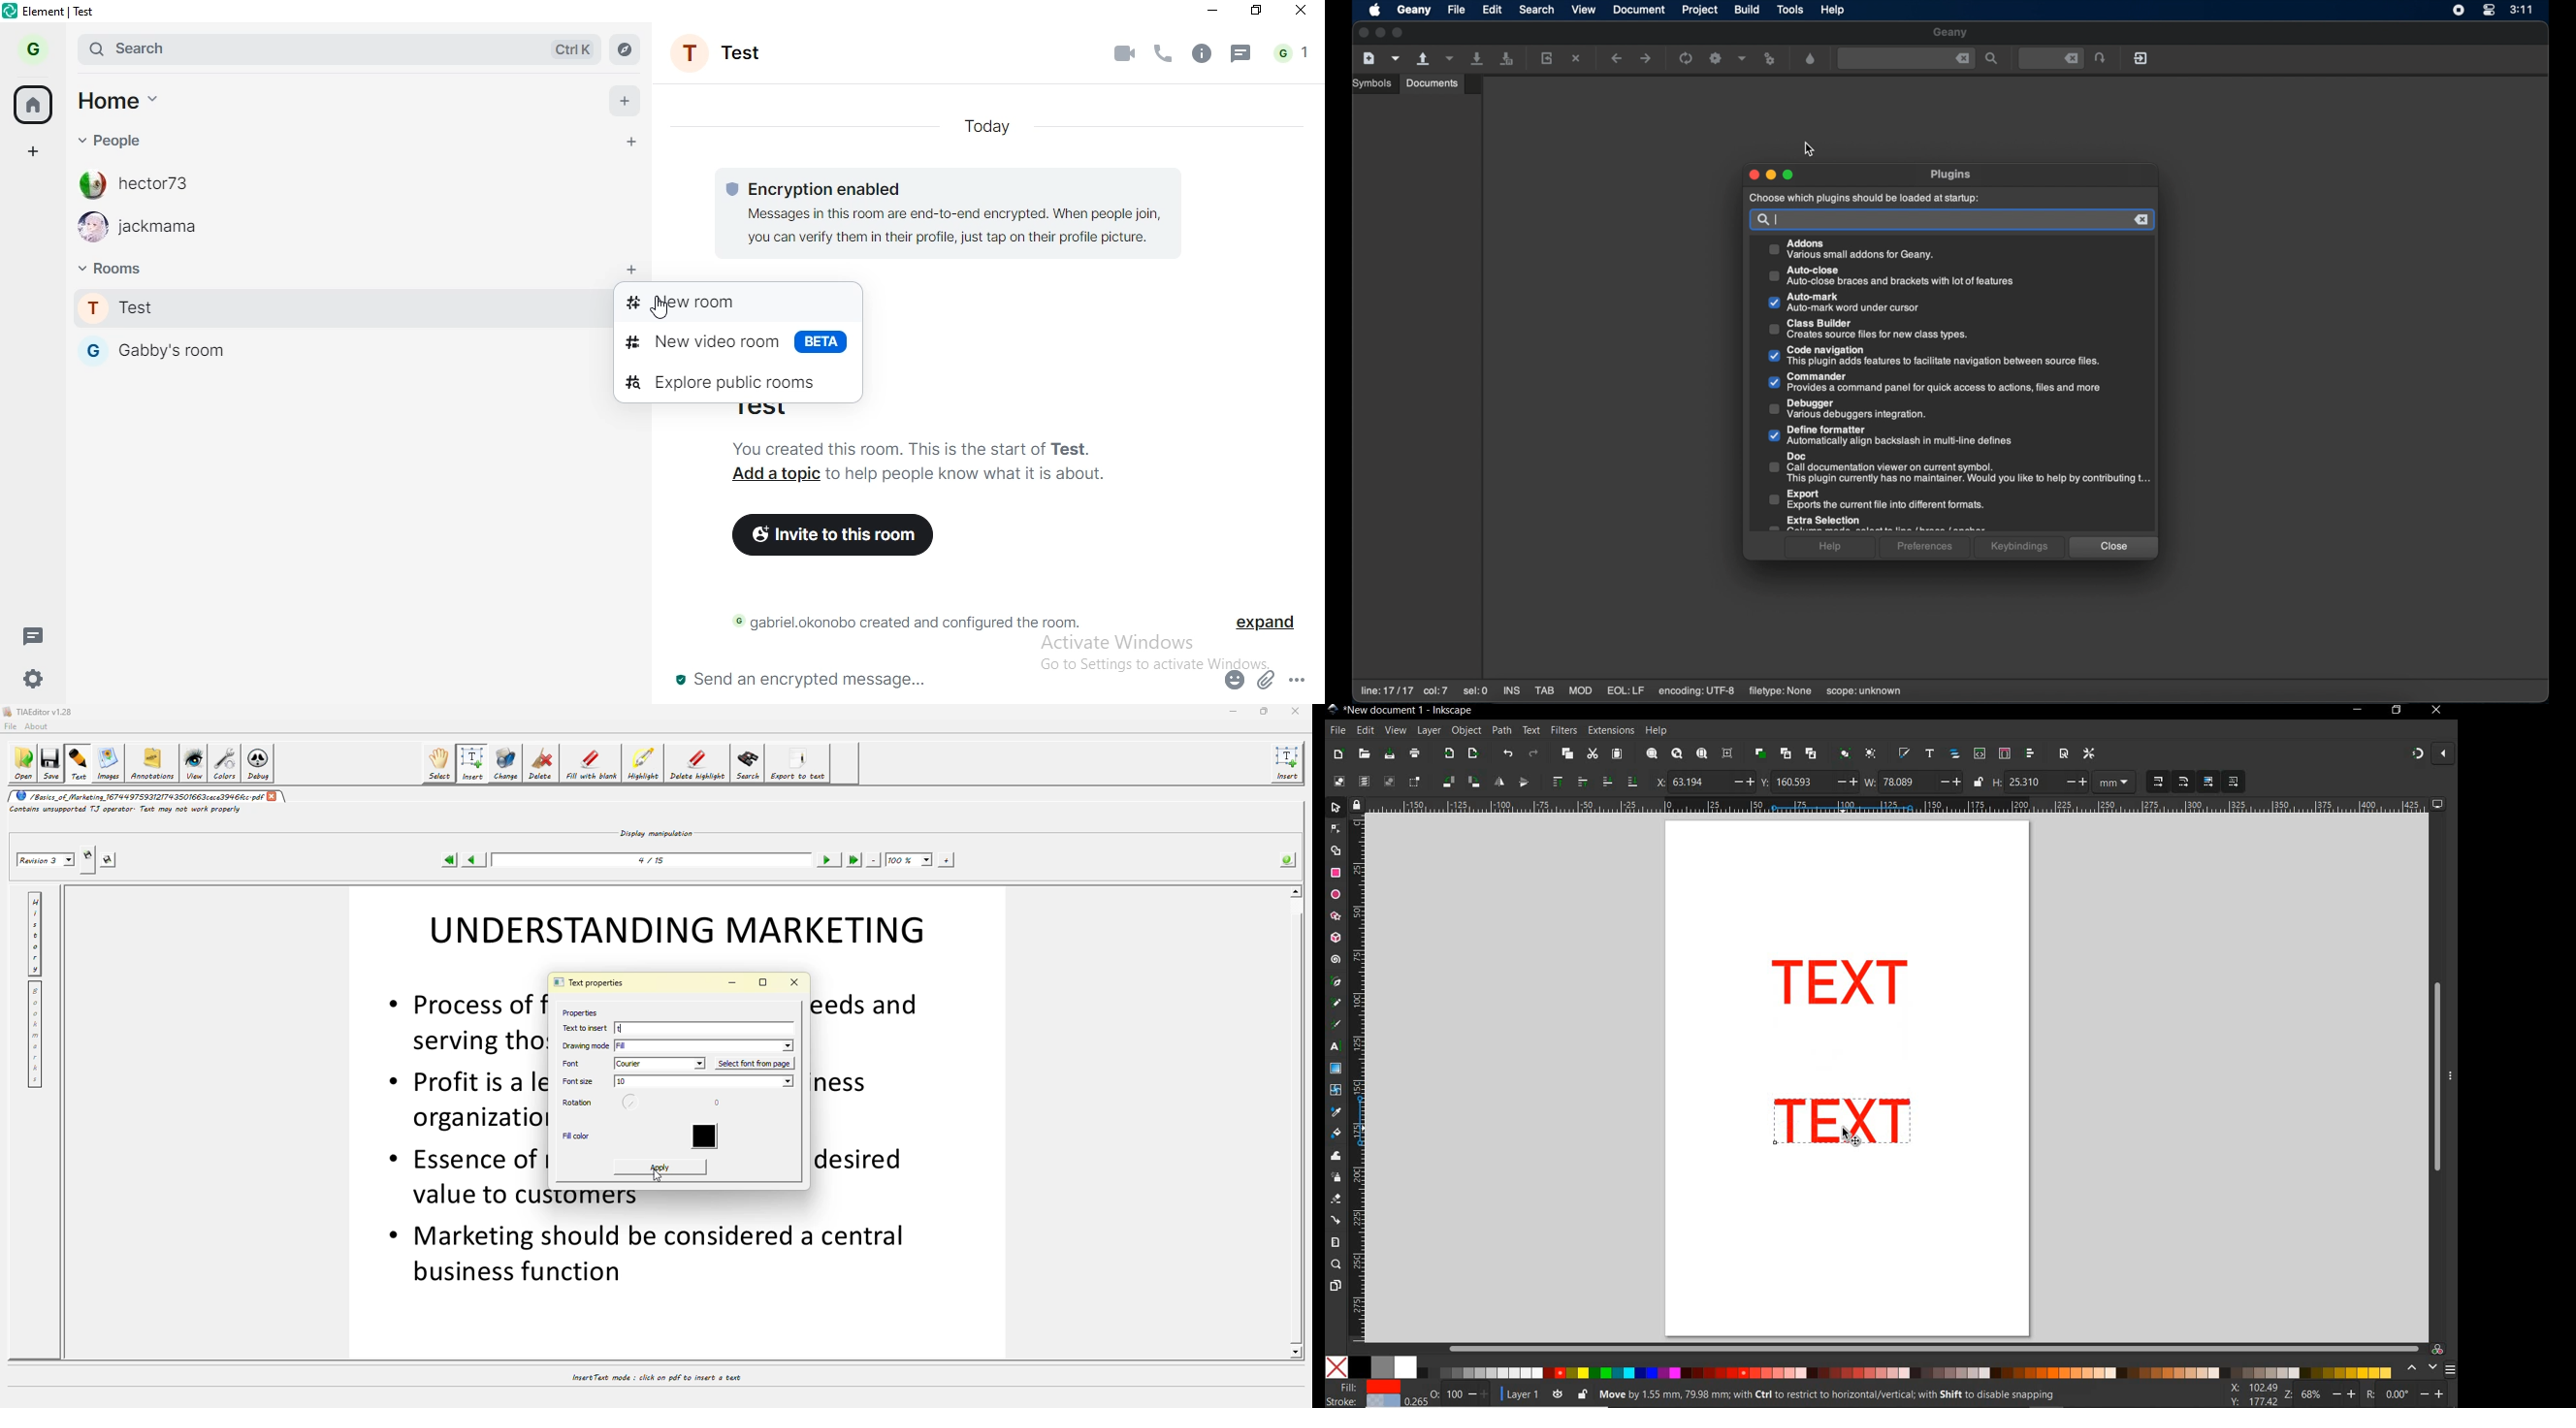  What do you see at coordinates (1934, 1348) in the screenshot?
I see `scrollbar` at bounding box center [1934, 1348].